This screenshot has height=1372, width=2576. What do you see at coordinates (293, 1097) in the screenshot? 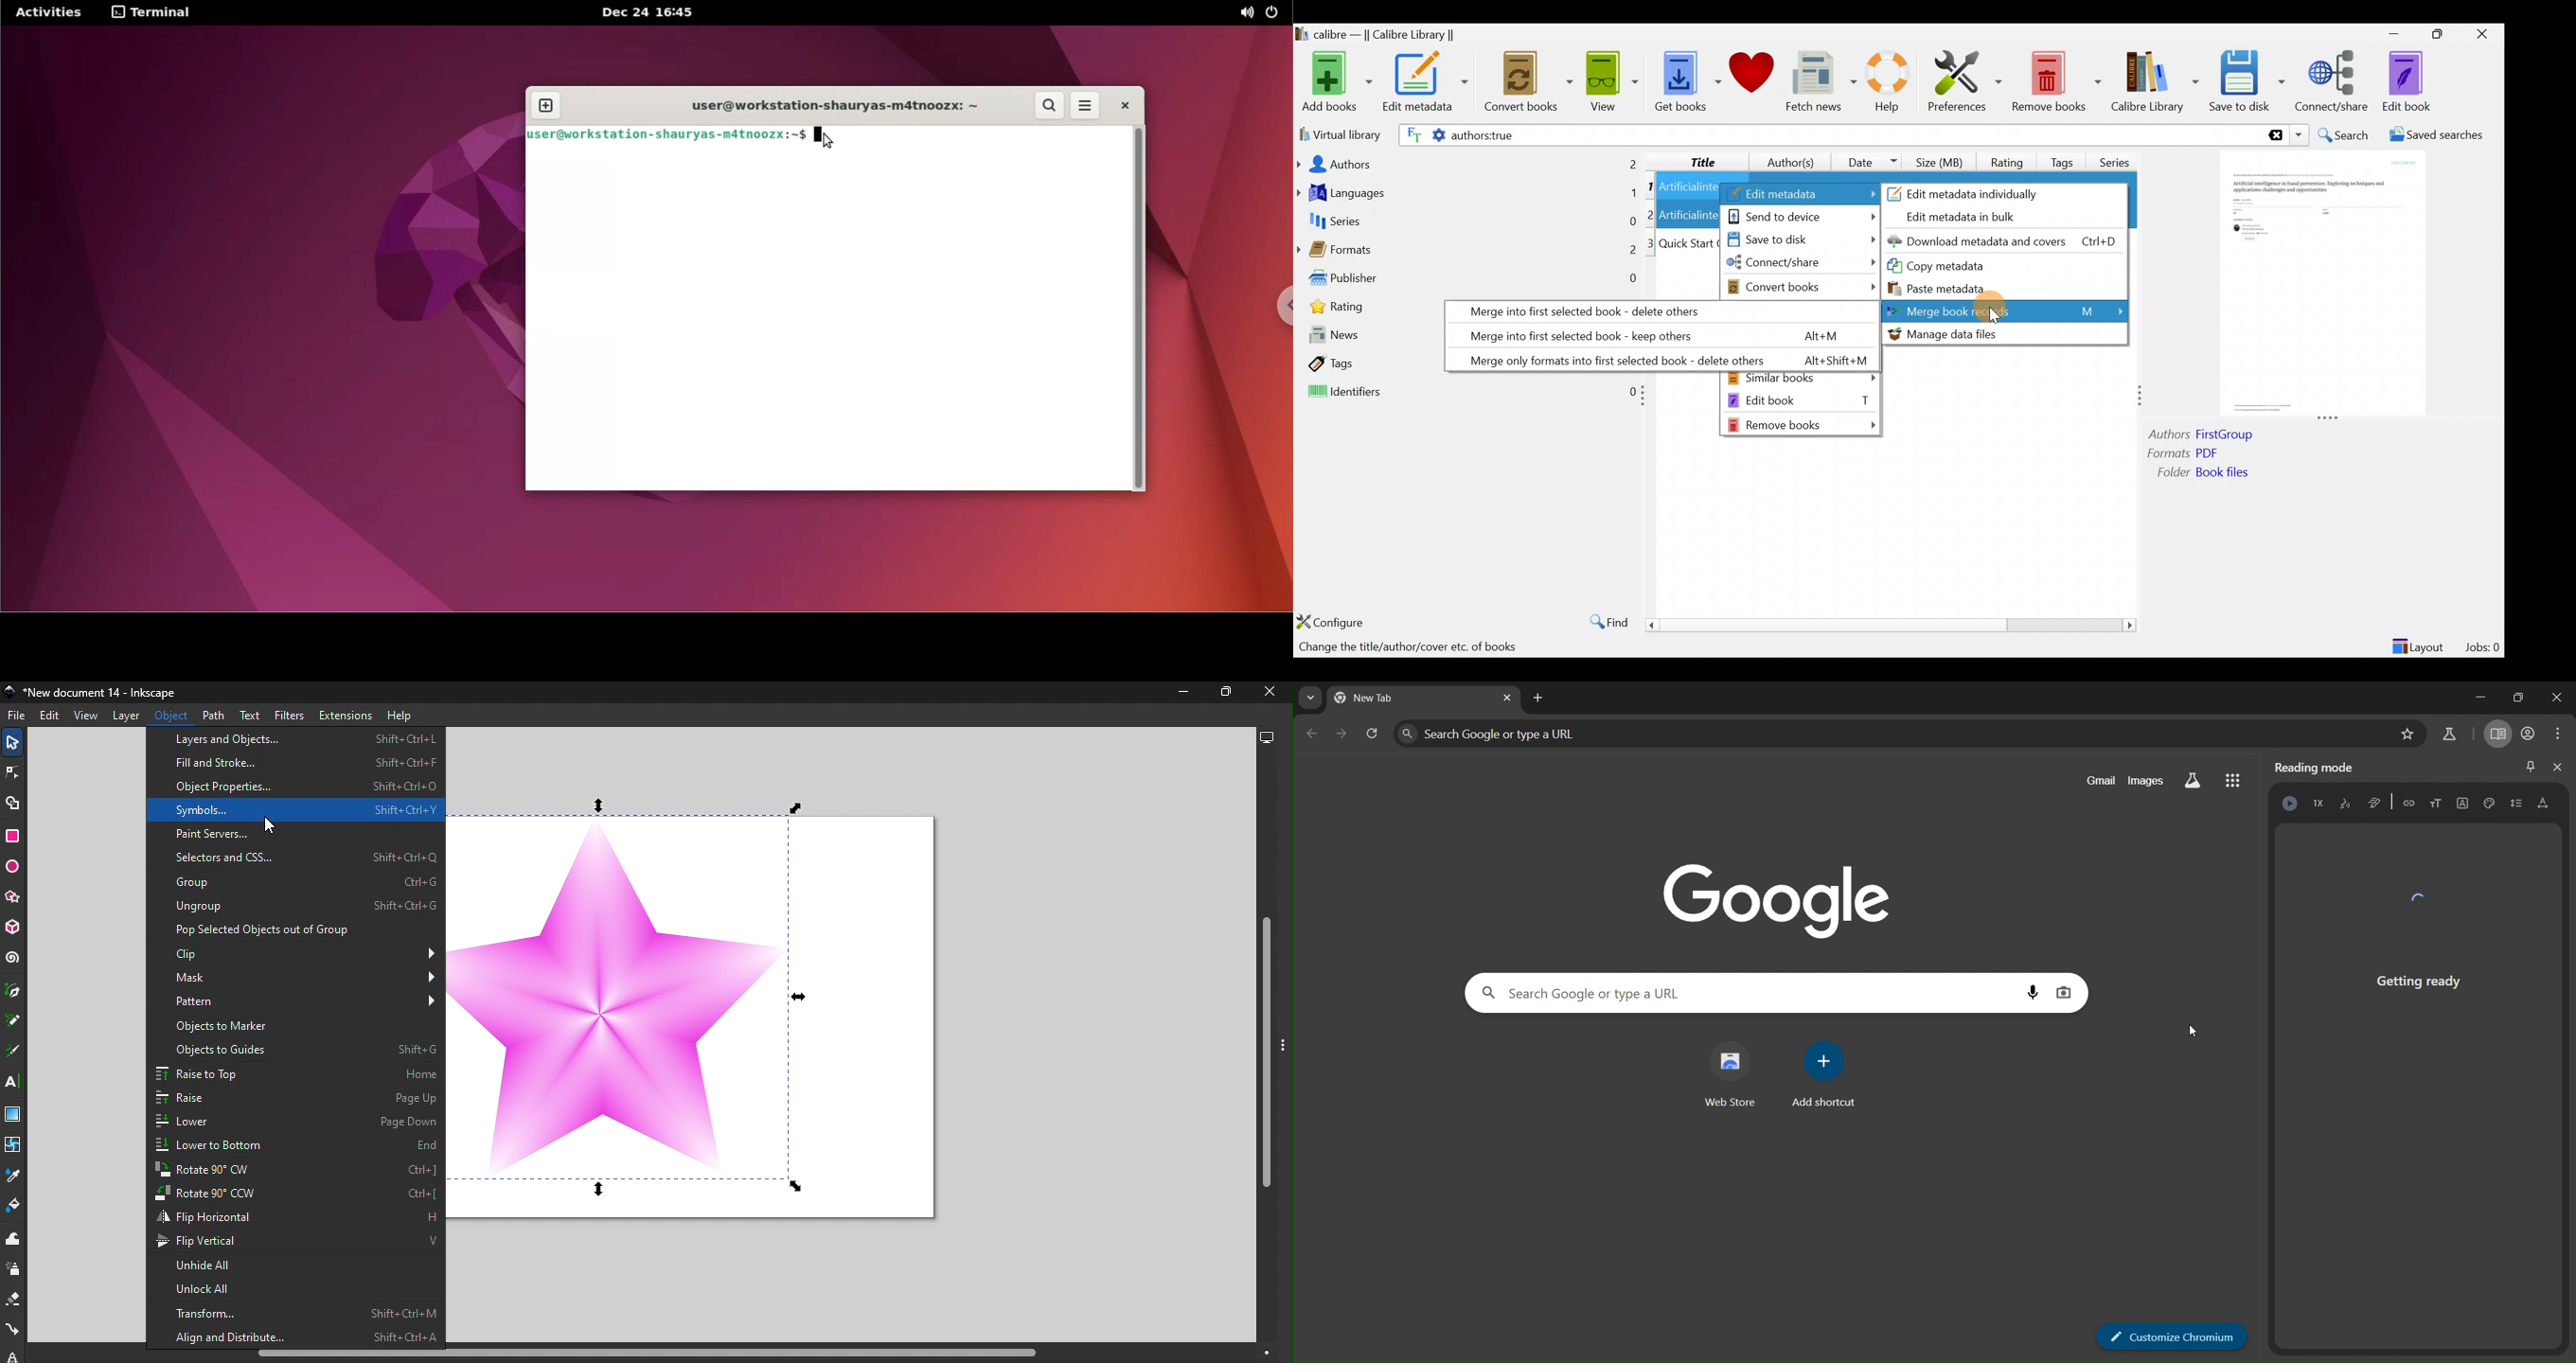
I see `Raise` at bounding box center [293, 1097].